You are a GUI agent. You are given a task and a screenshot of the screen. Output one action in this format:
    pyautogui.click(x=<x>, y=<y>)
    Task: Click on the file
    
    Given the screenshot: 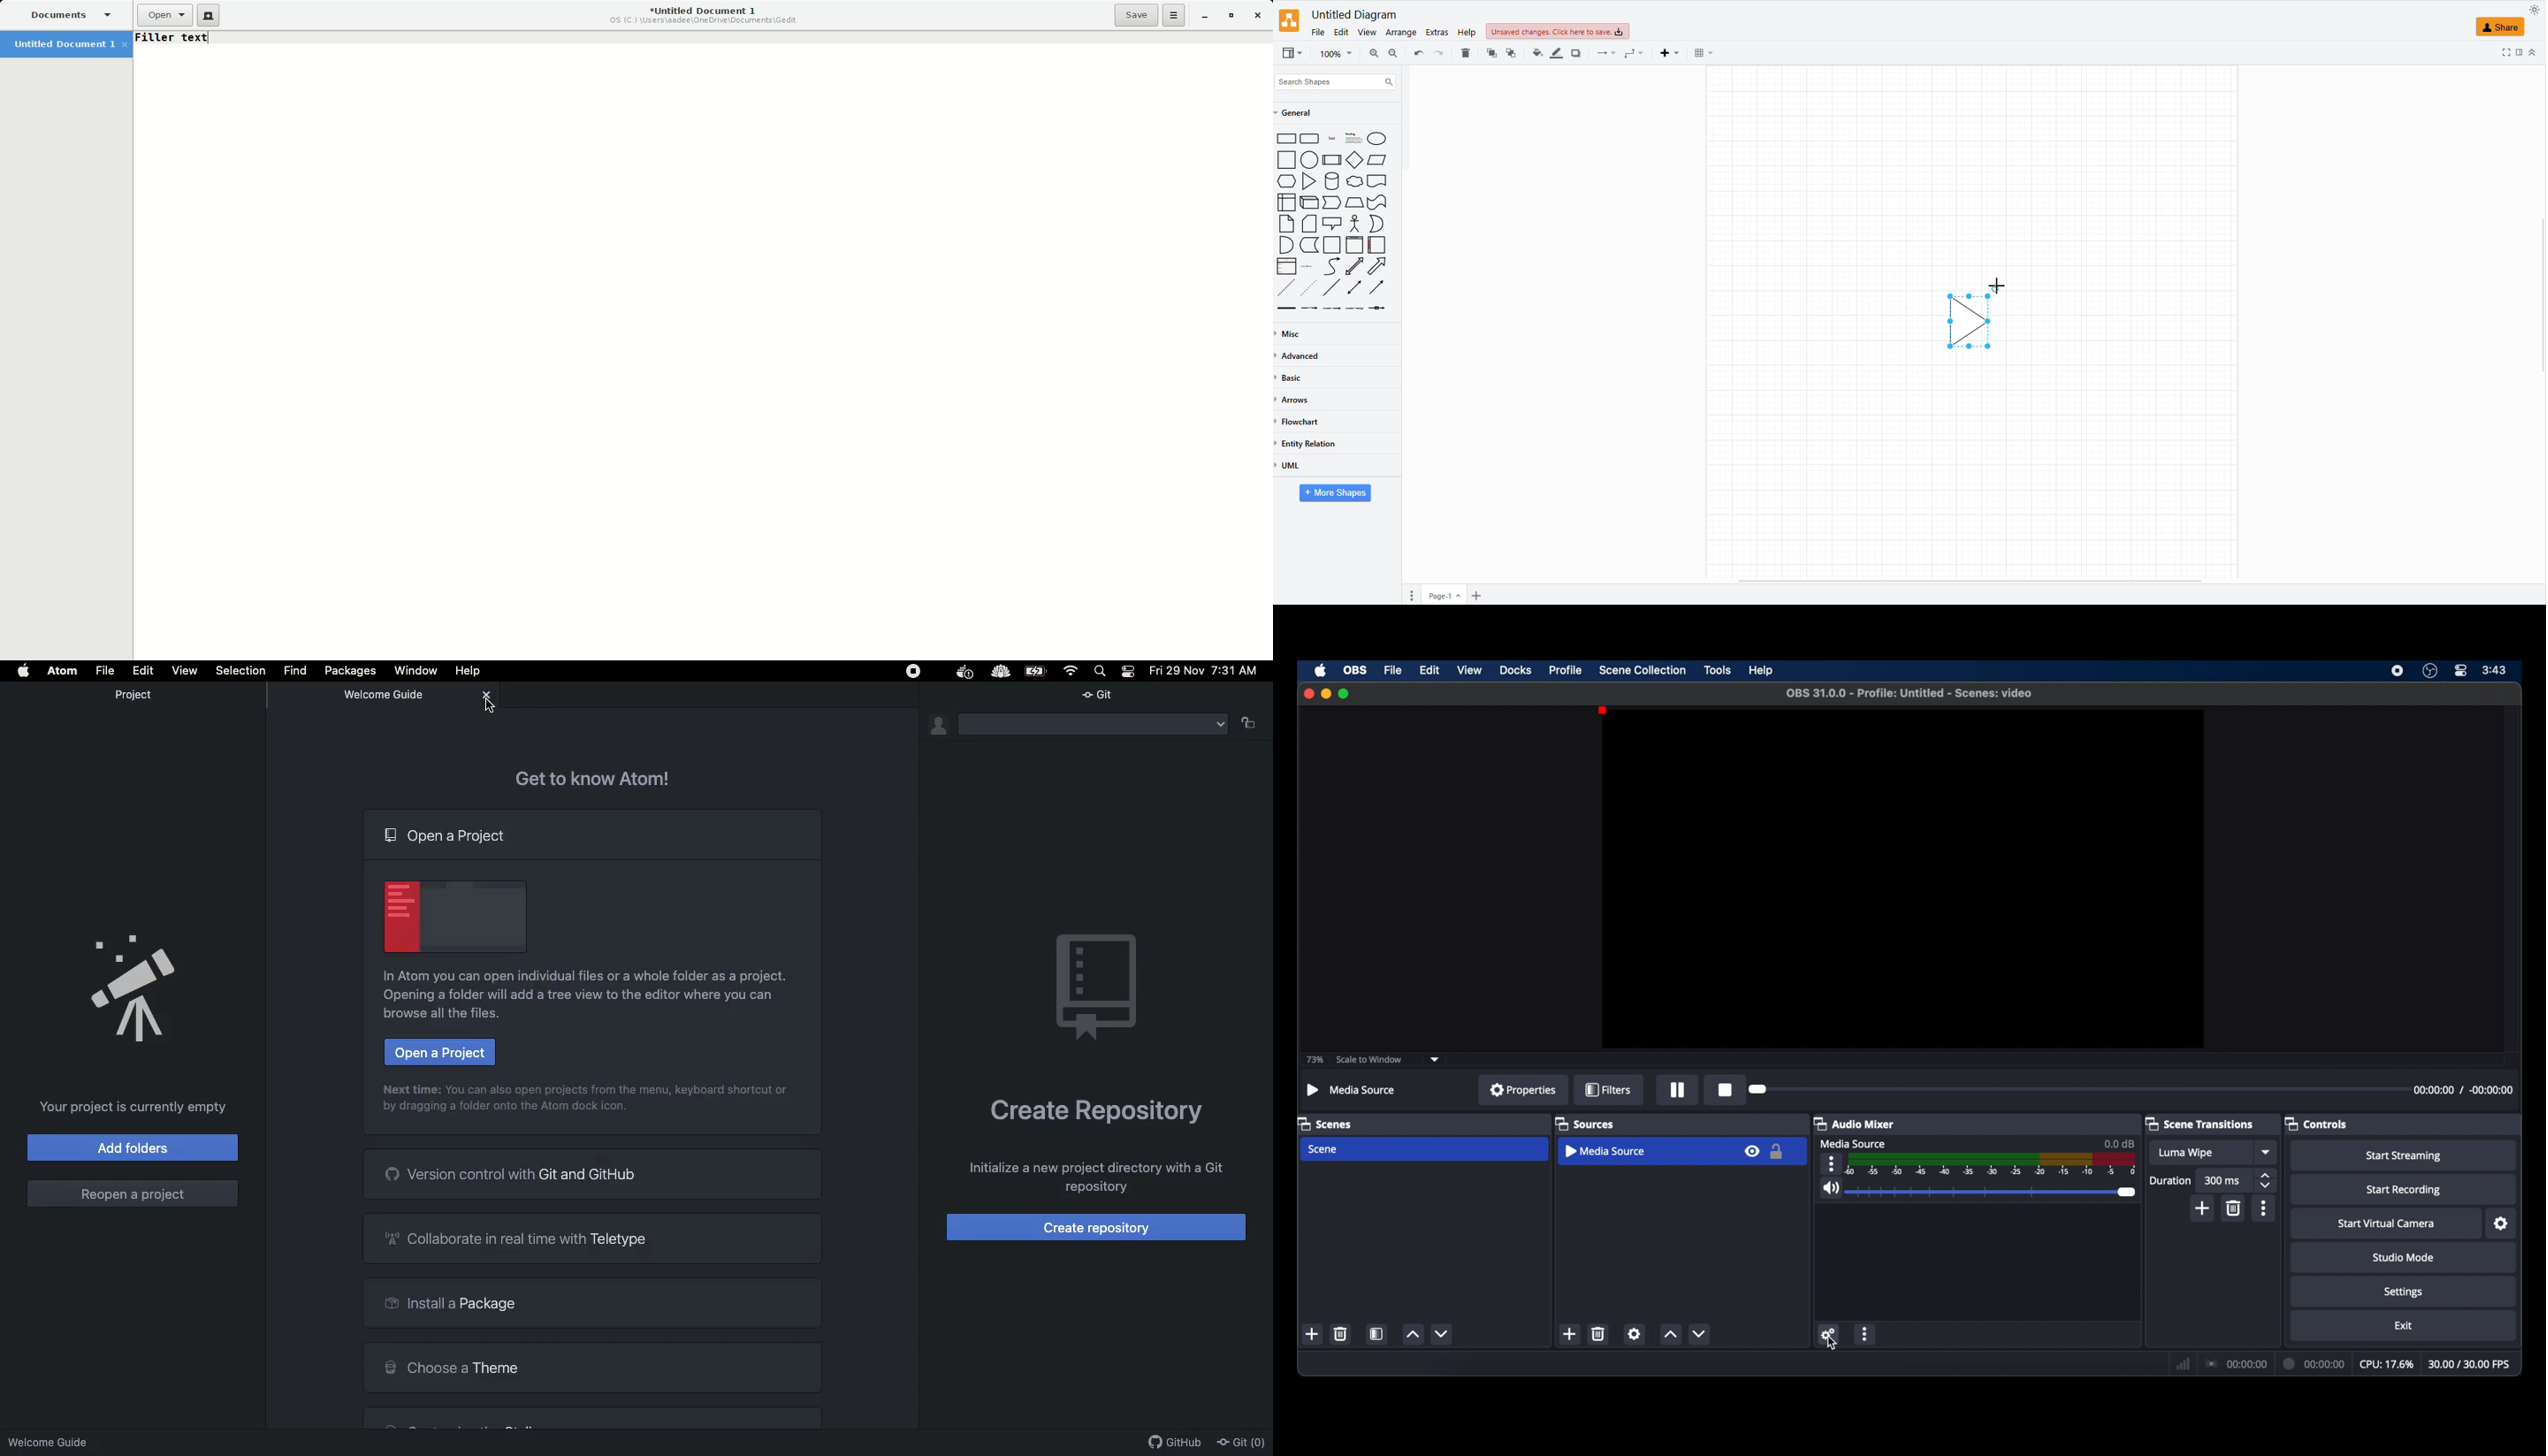 What is the action you would take?
    pyautogui.click(x=1394, y=670)
    